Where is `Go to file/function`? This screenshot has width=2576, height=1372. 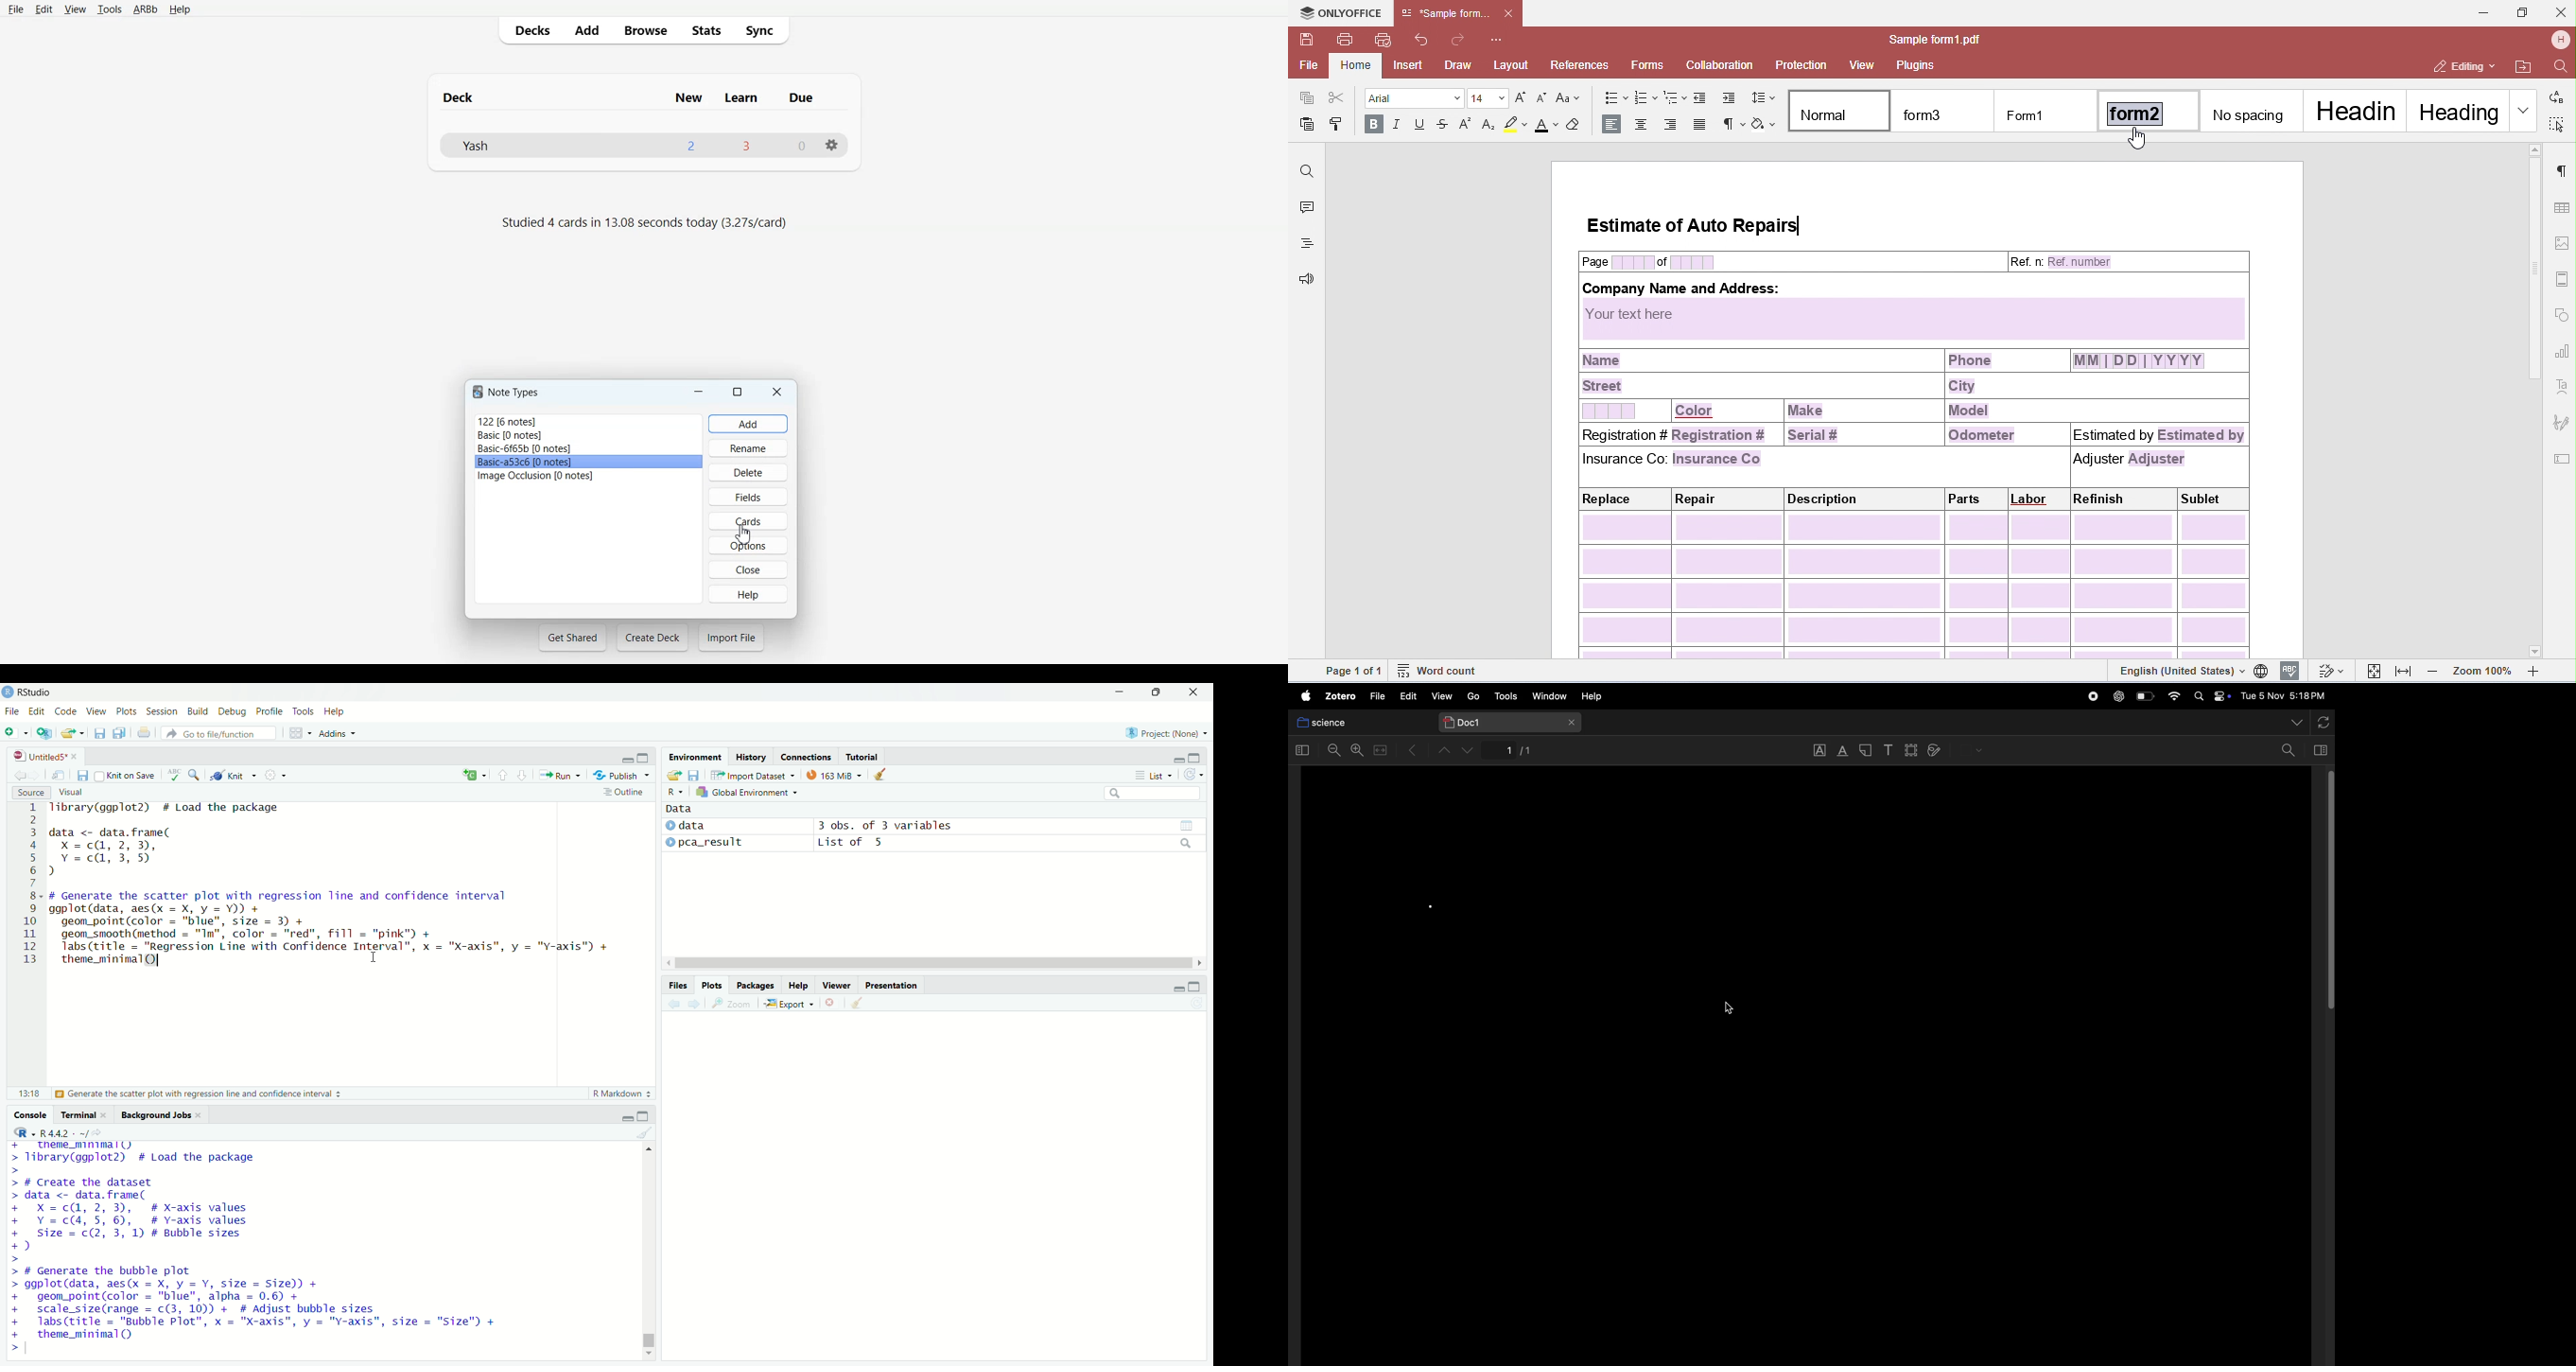 Go to file/function is located at coordinates (219, 734).